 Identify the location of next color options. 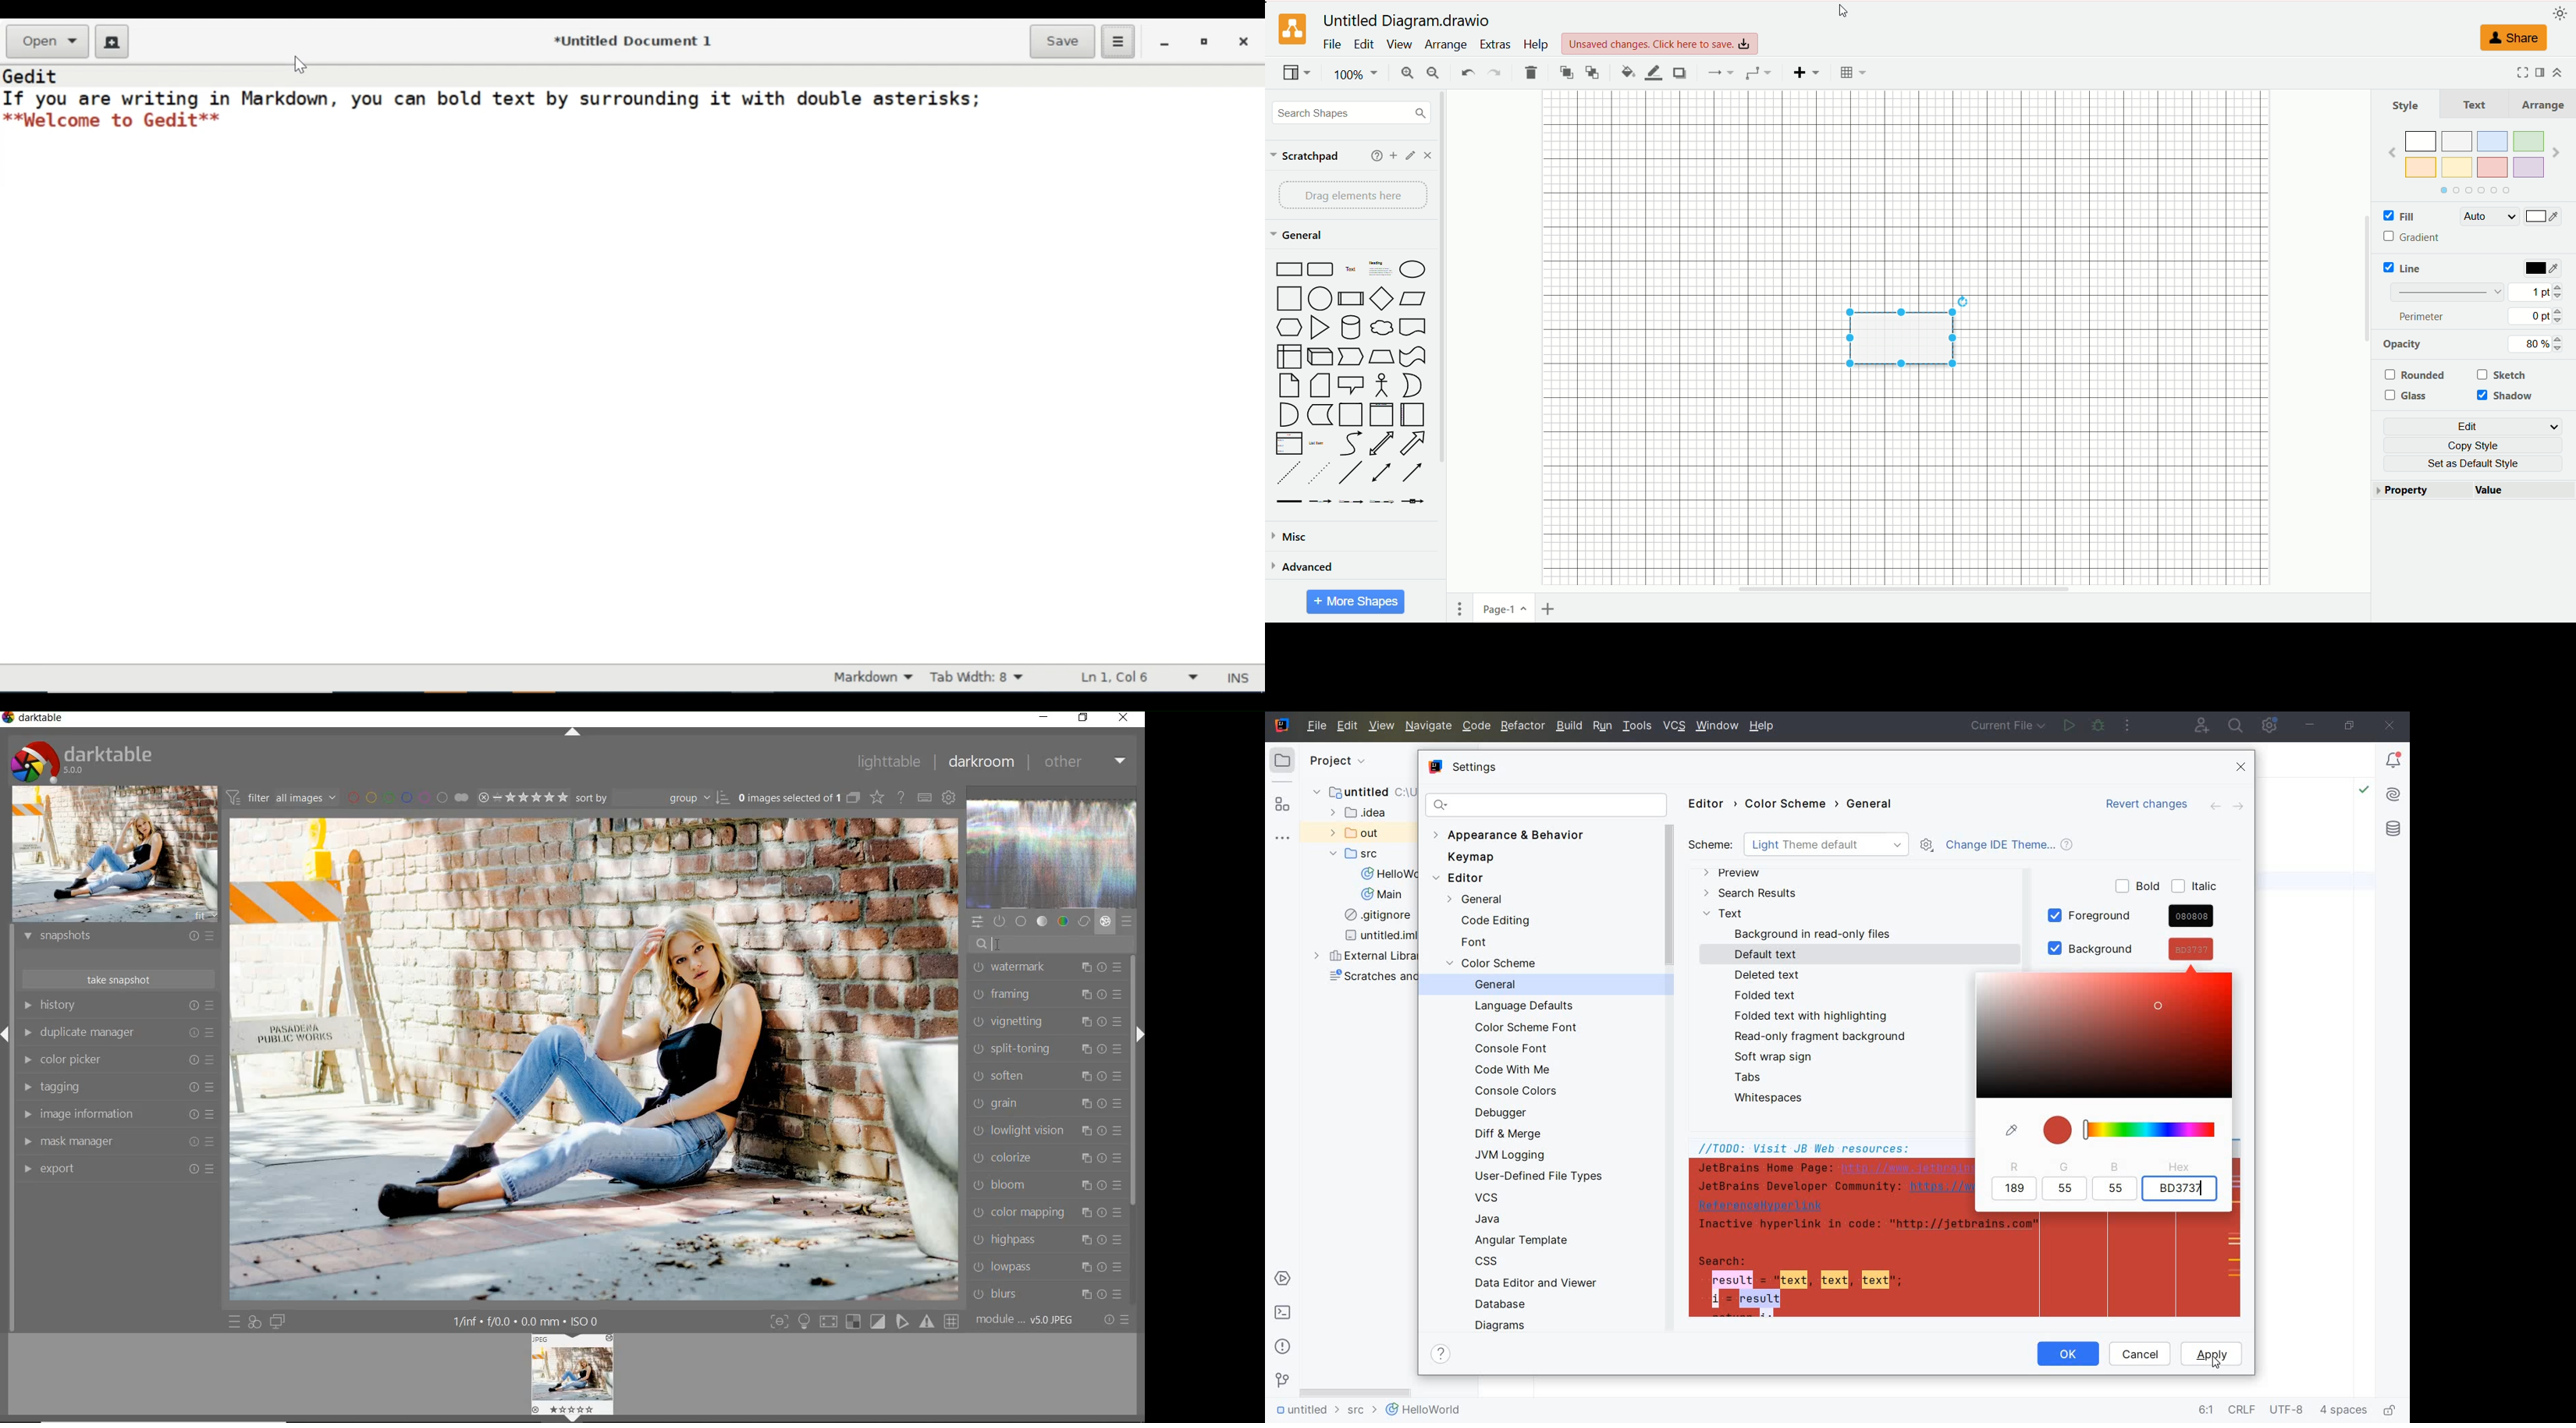
(2556, 154).